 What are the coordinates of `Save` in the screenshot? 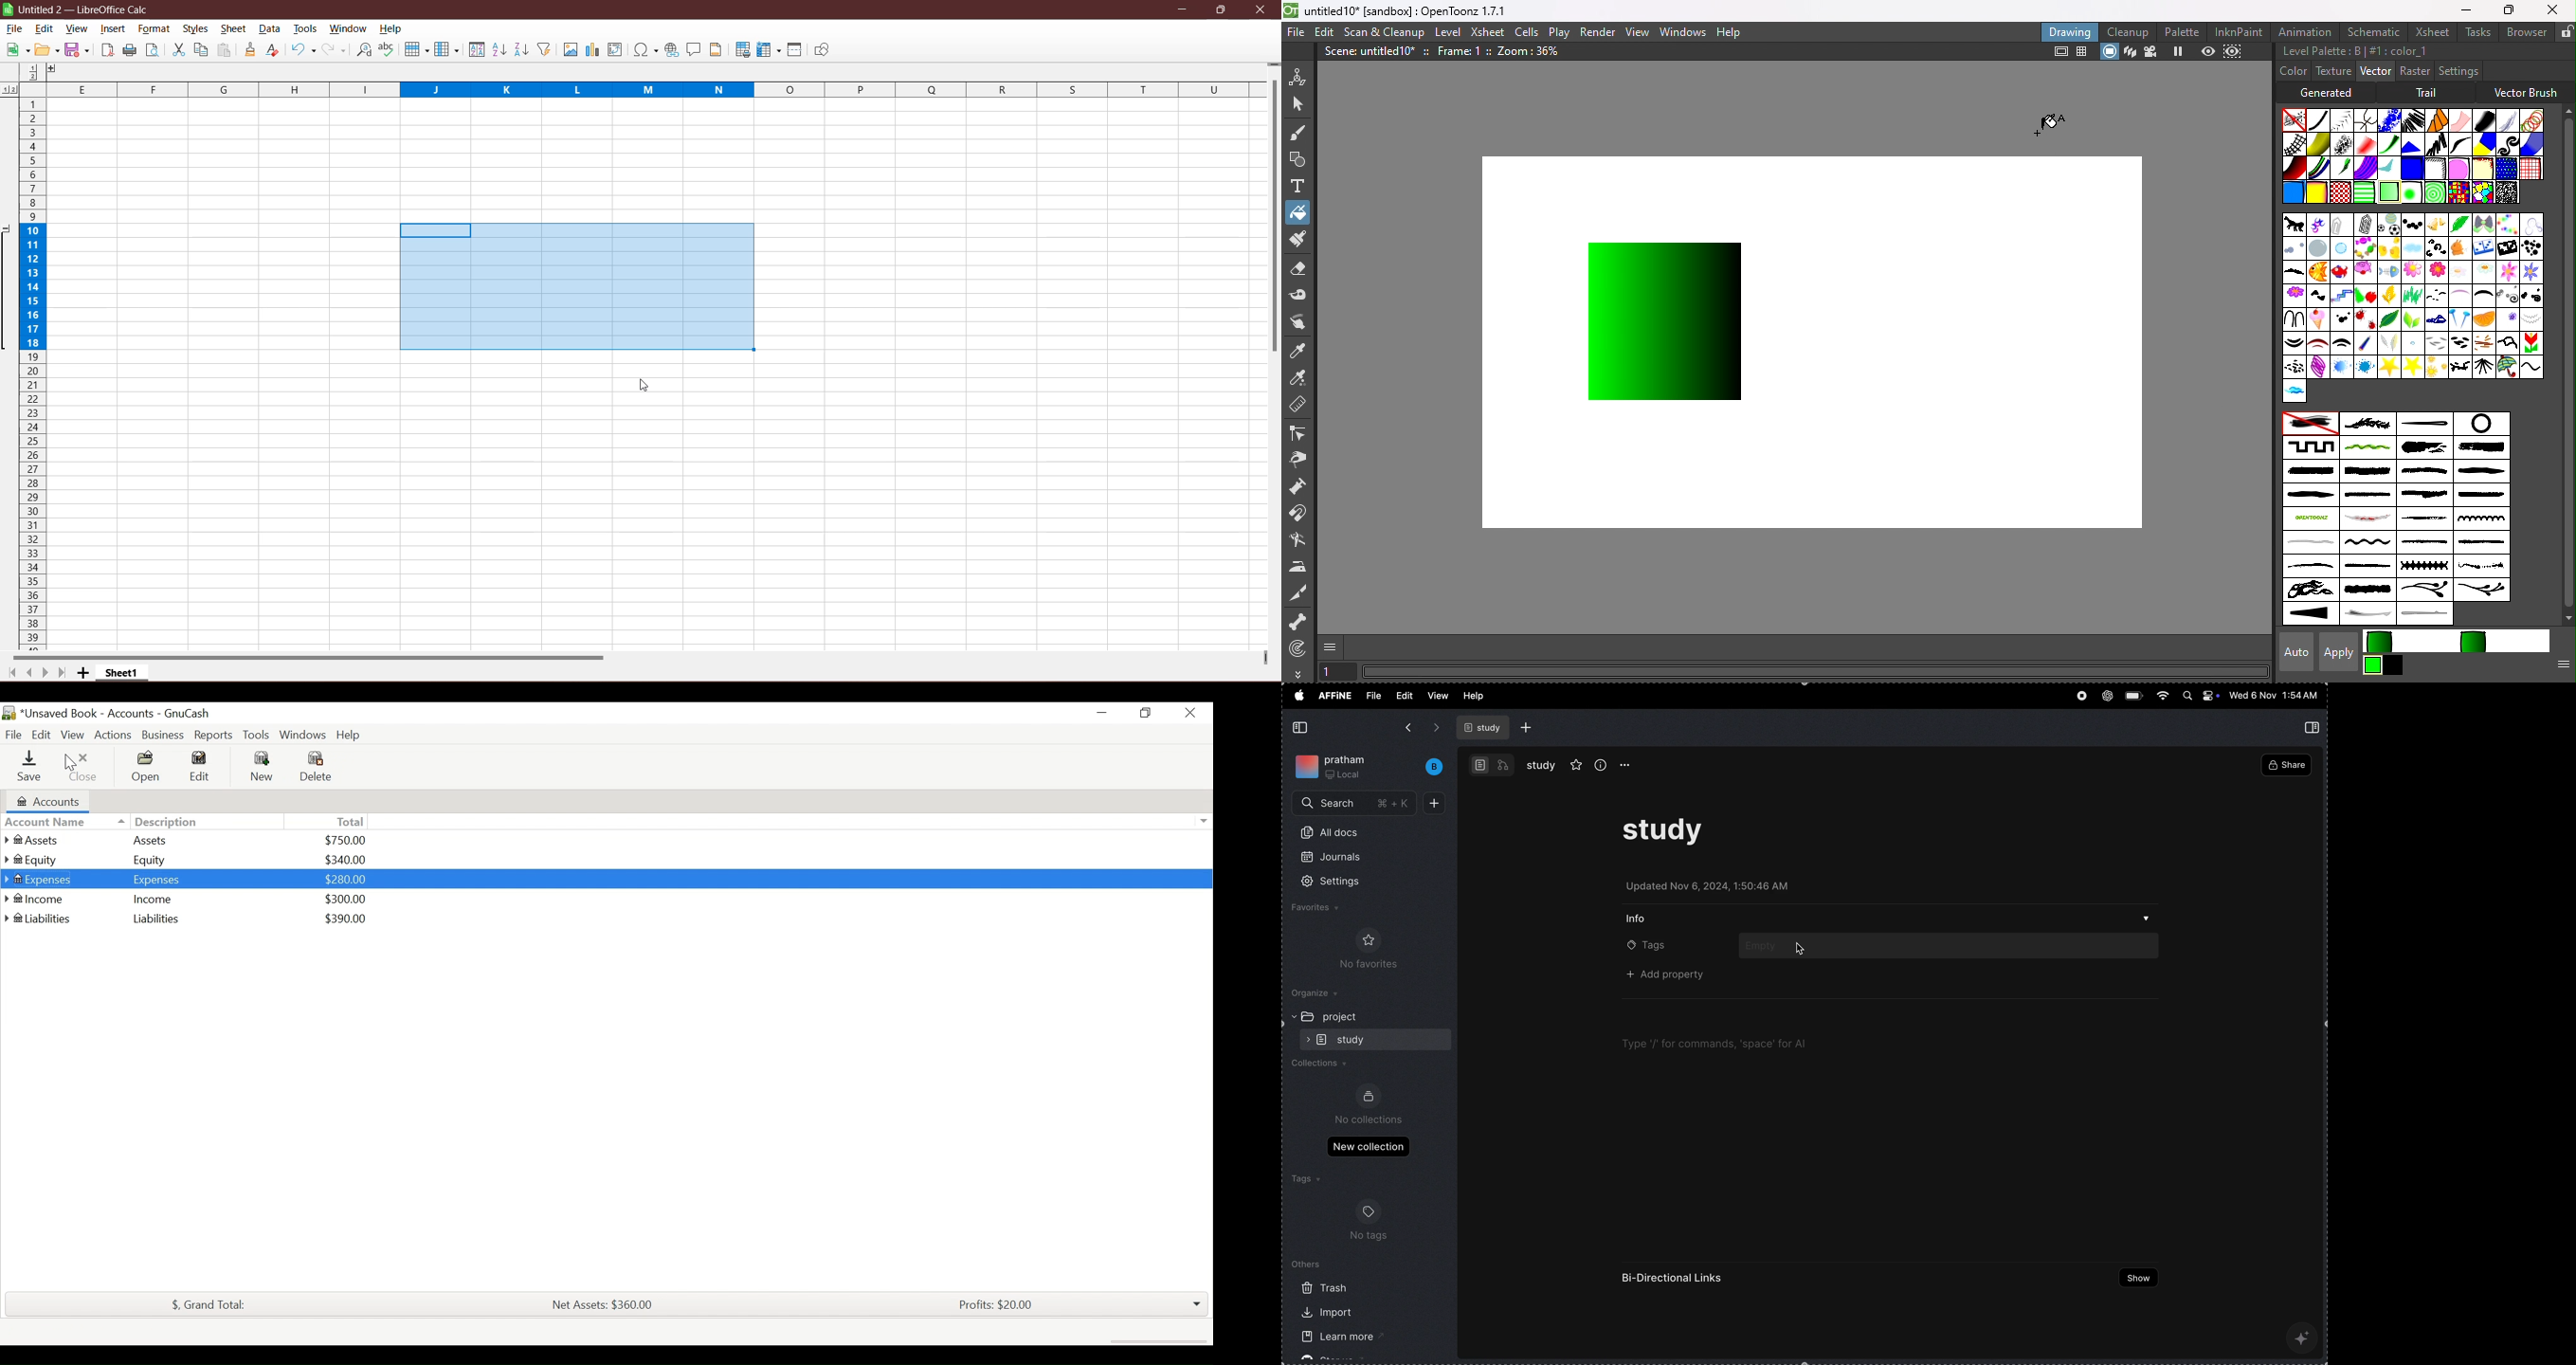 It's located at (79, 51).